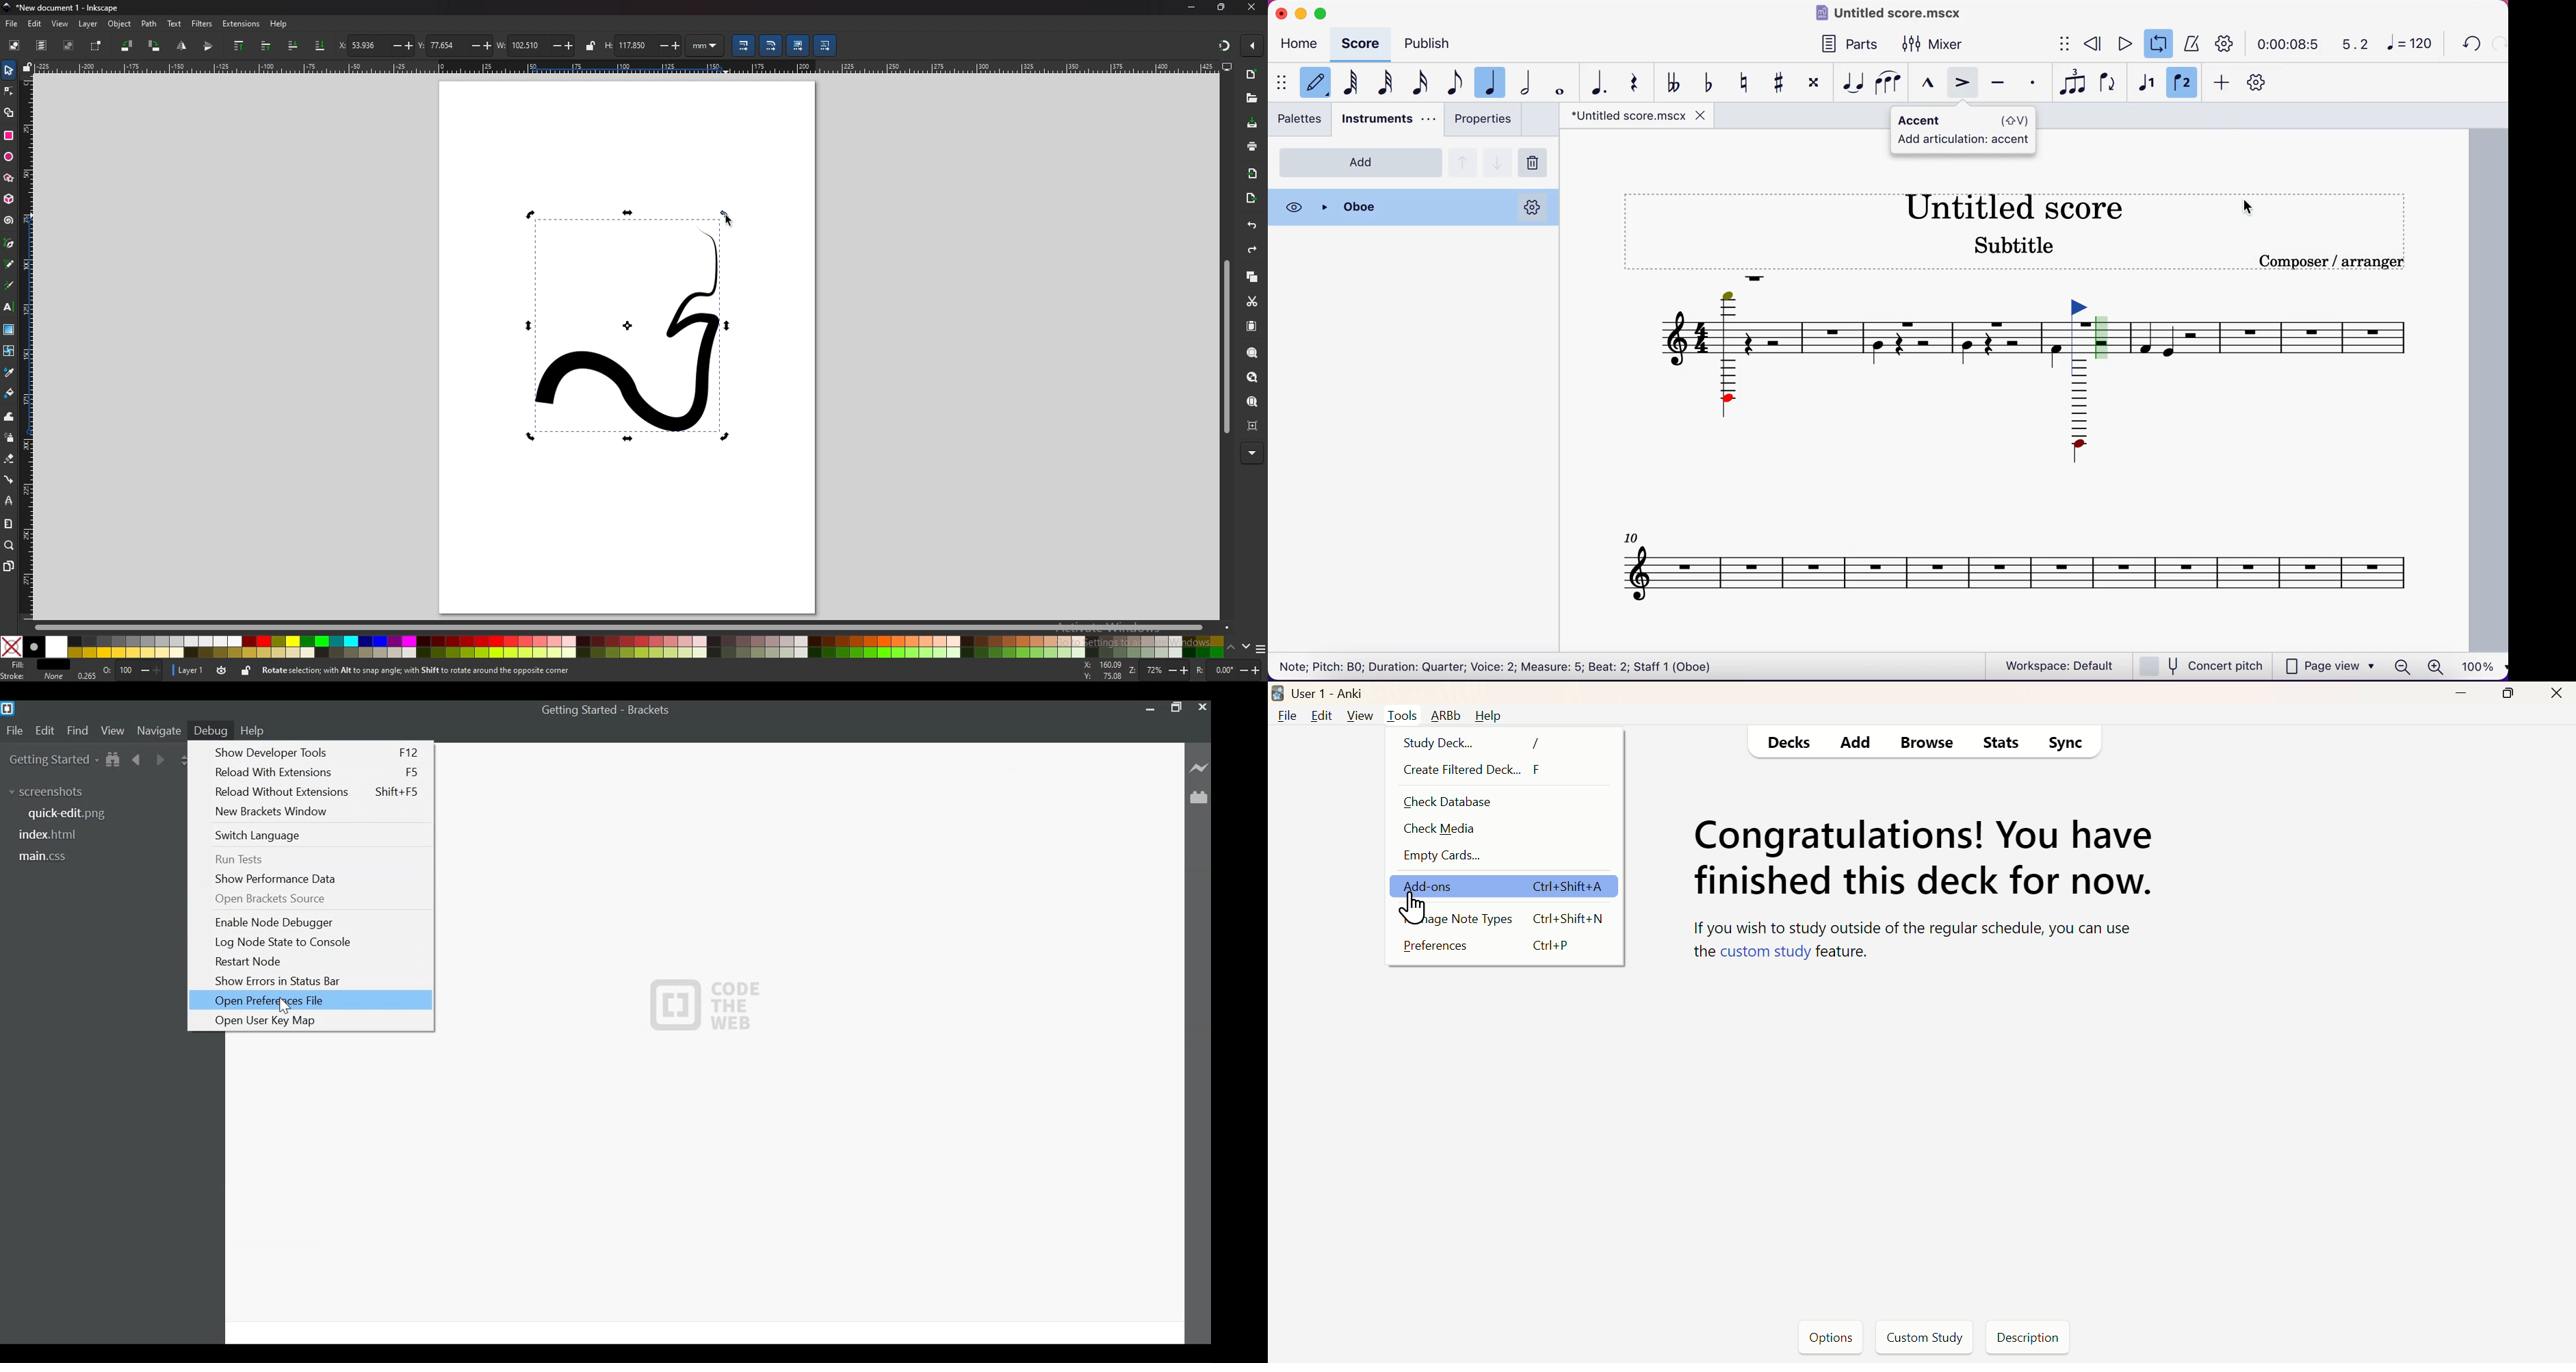 This screenshot has width=2576, height=1372. What do you see at coordinates (2226, 43) in the screenshot?
I see `playback setup` at bounding box center [2226, 43].